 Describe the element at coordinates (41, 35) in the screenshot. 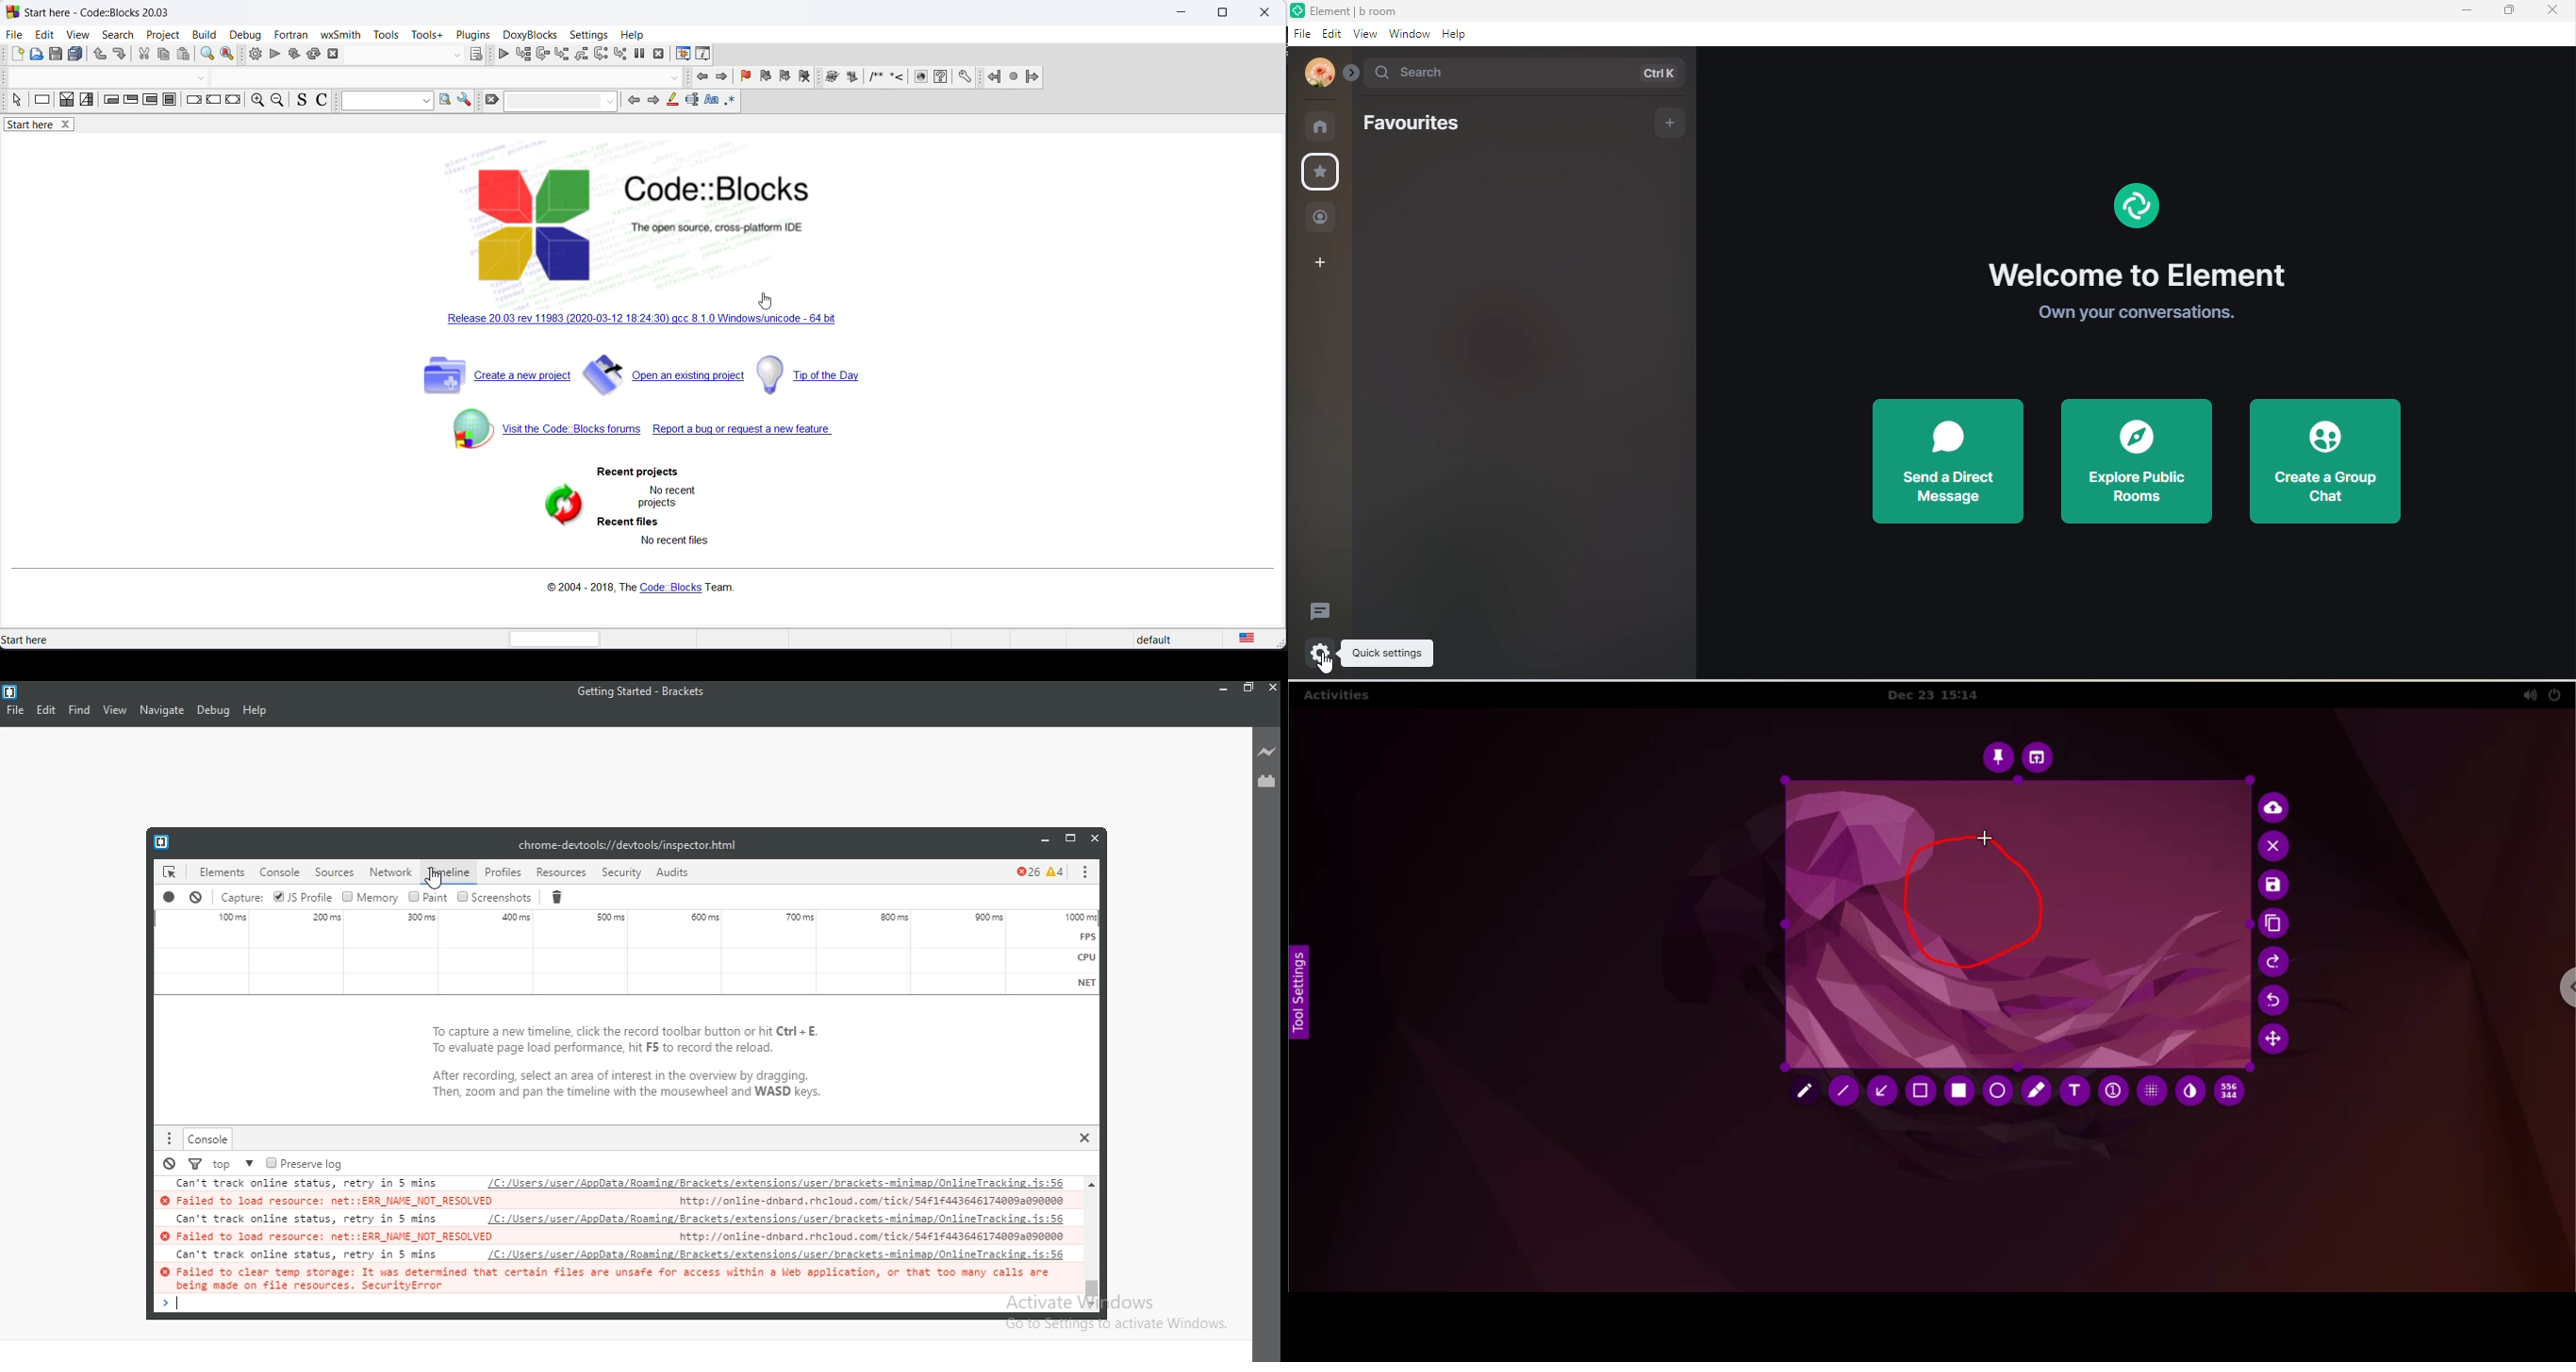

I see `edit` at that location.